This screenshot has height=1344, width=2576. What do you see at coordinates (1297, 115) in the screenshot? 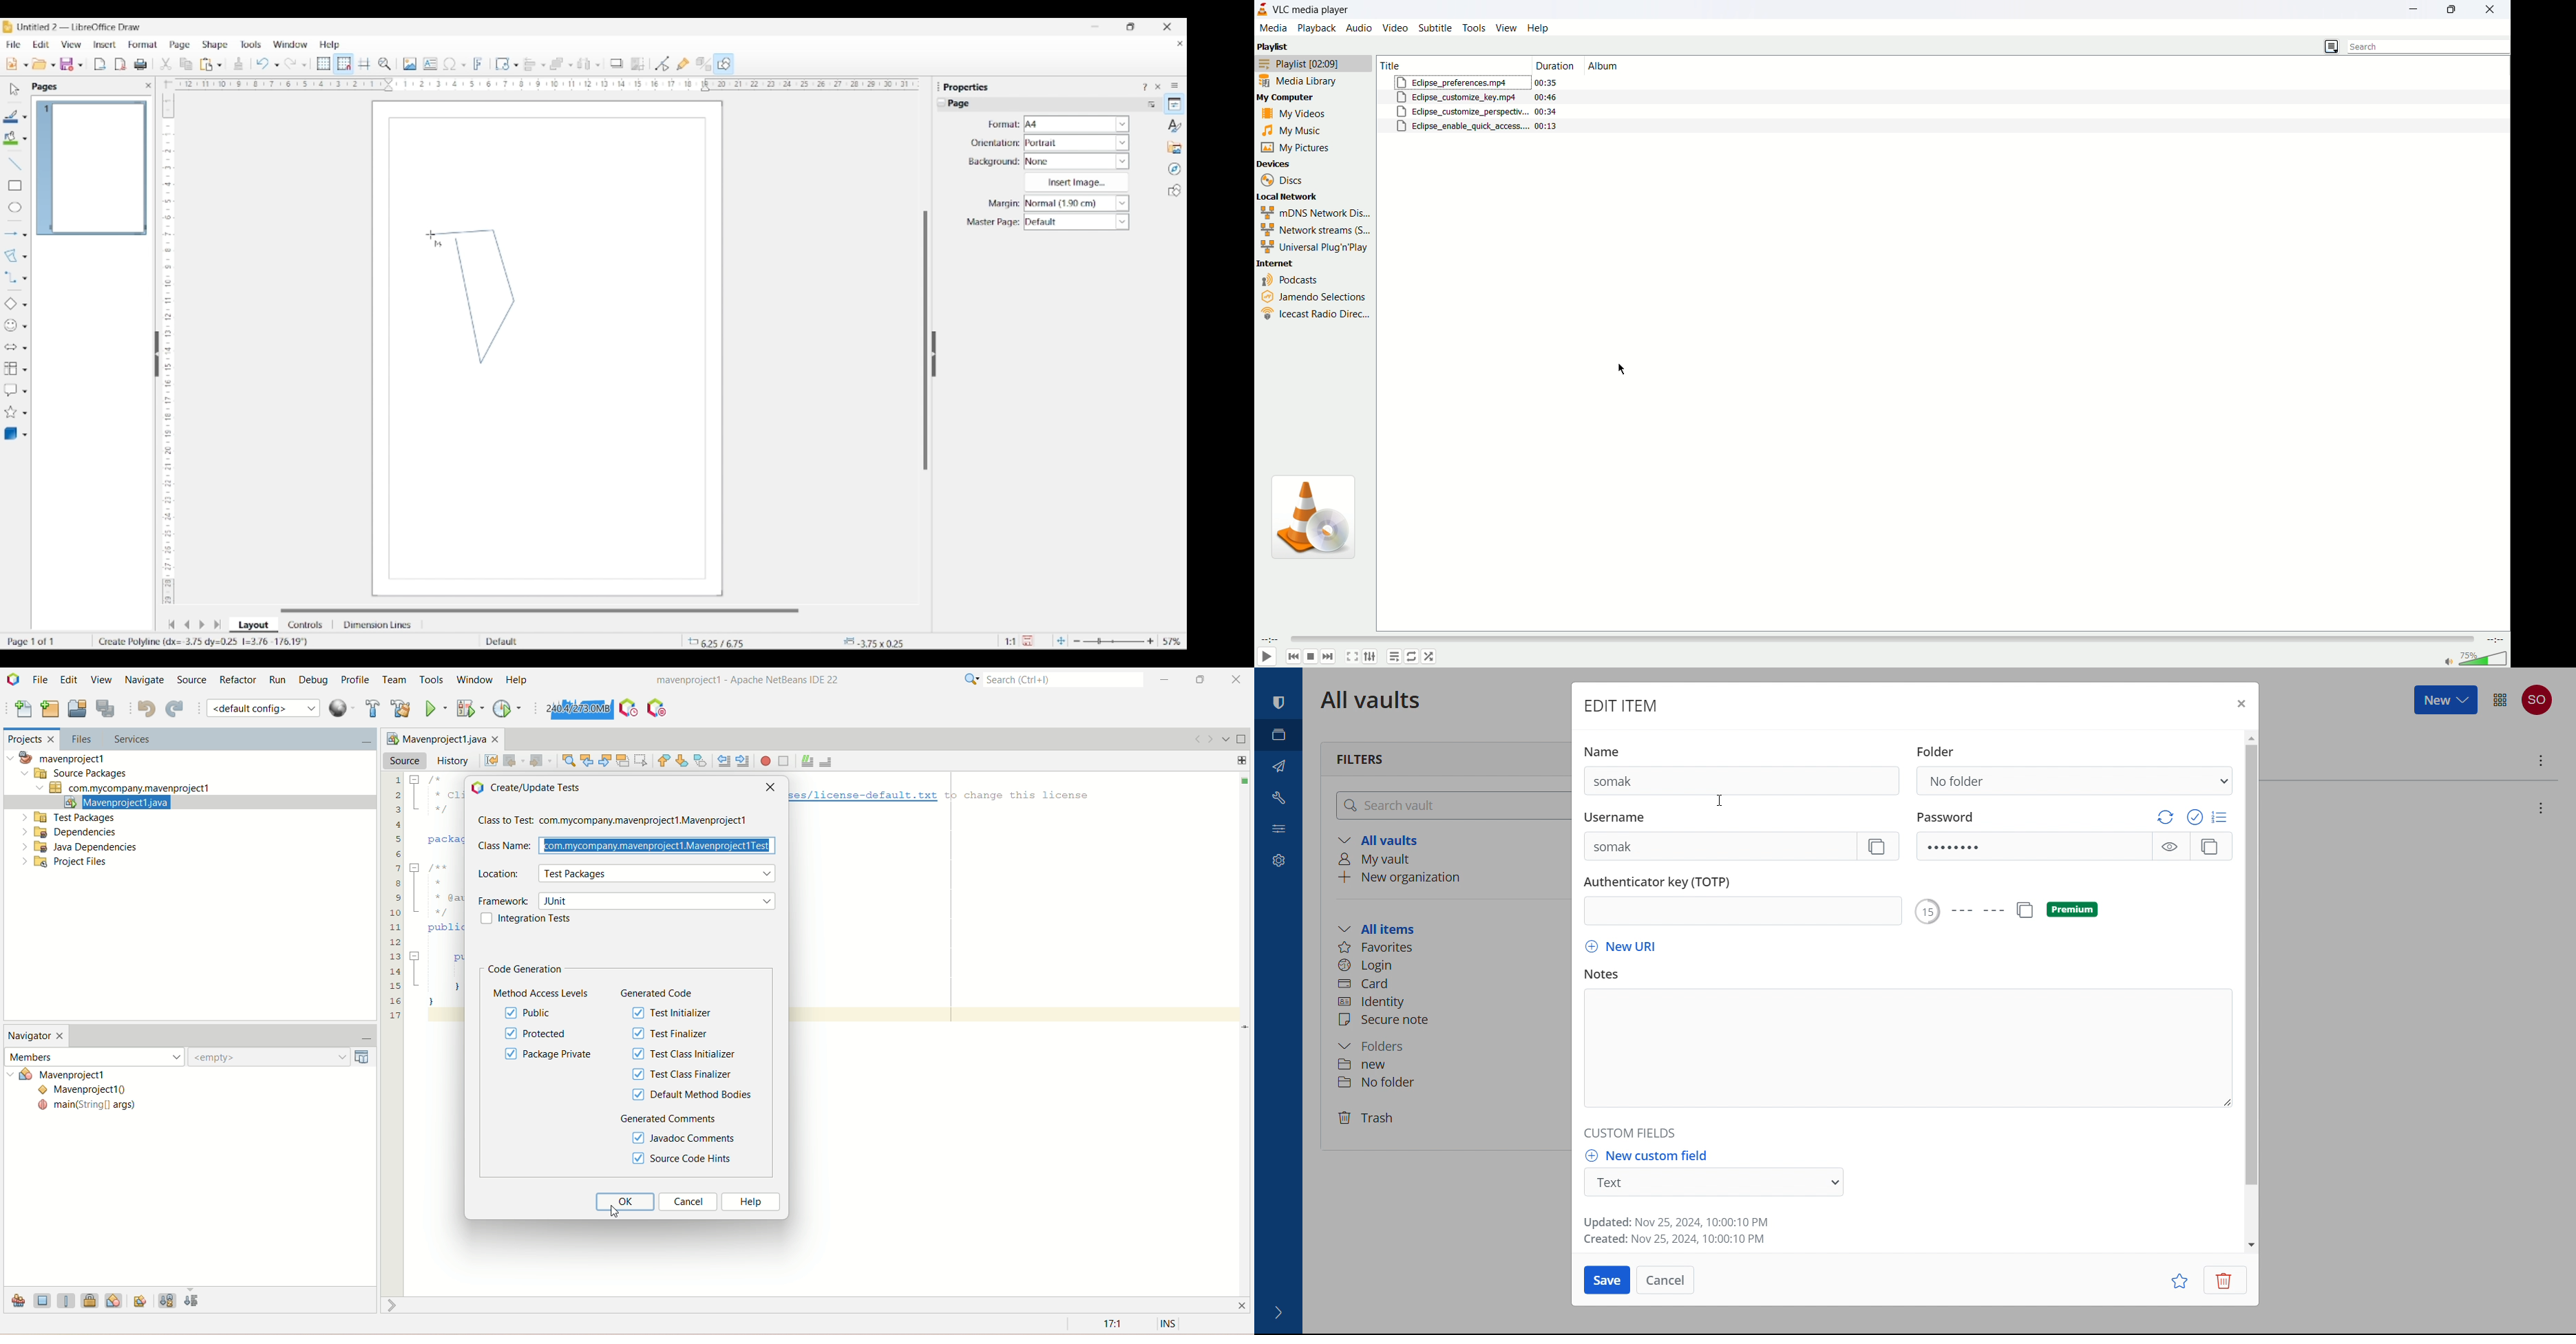
I see `my videos` at bounding box center [1297, 115].